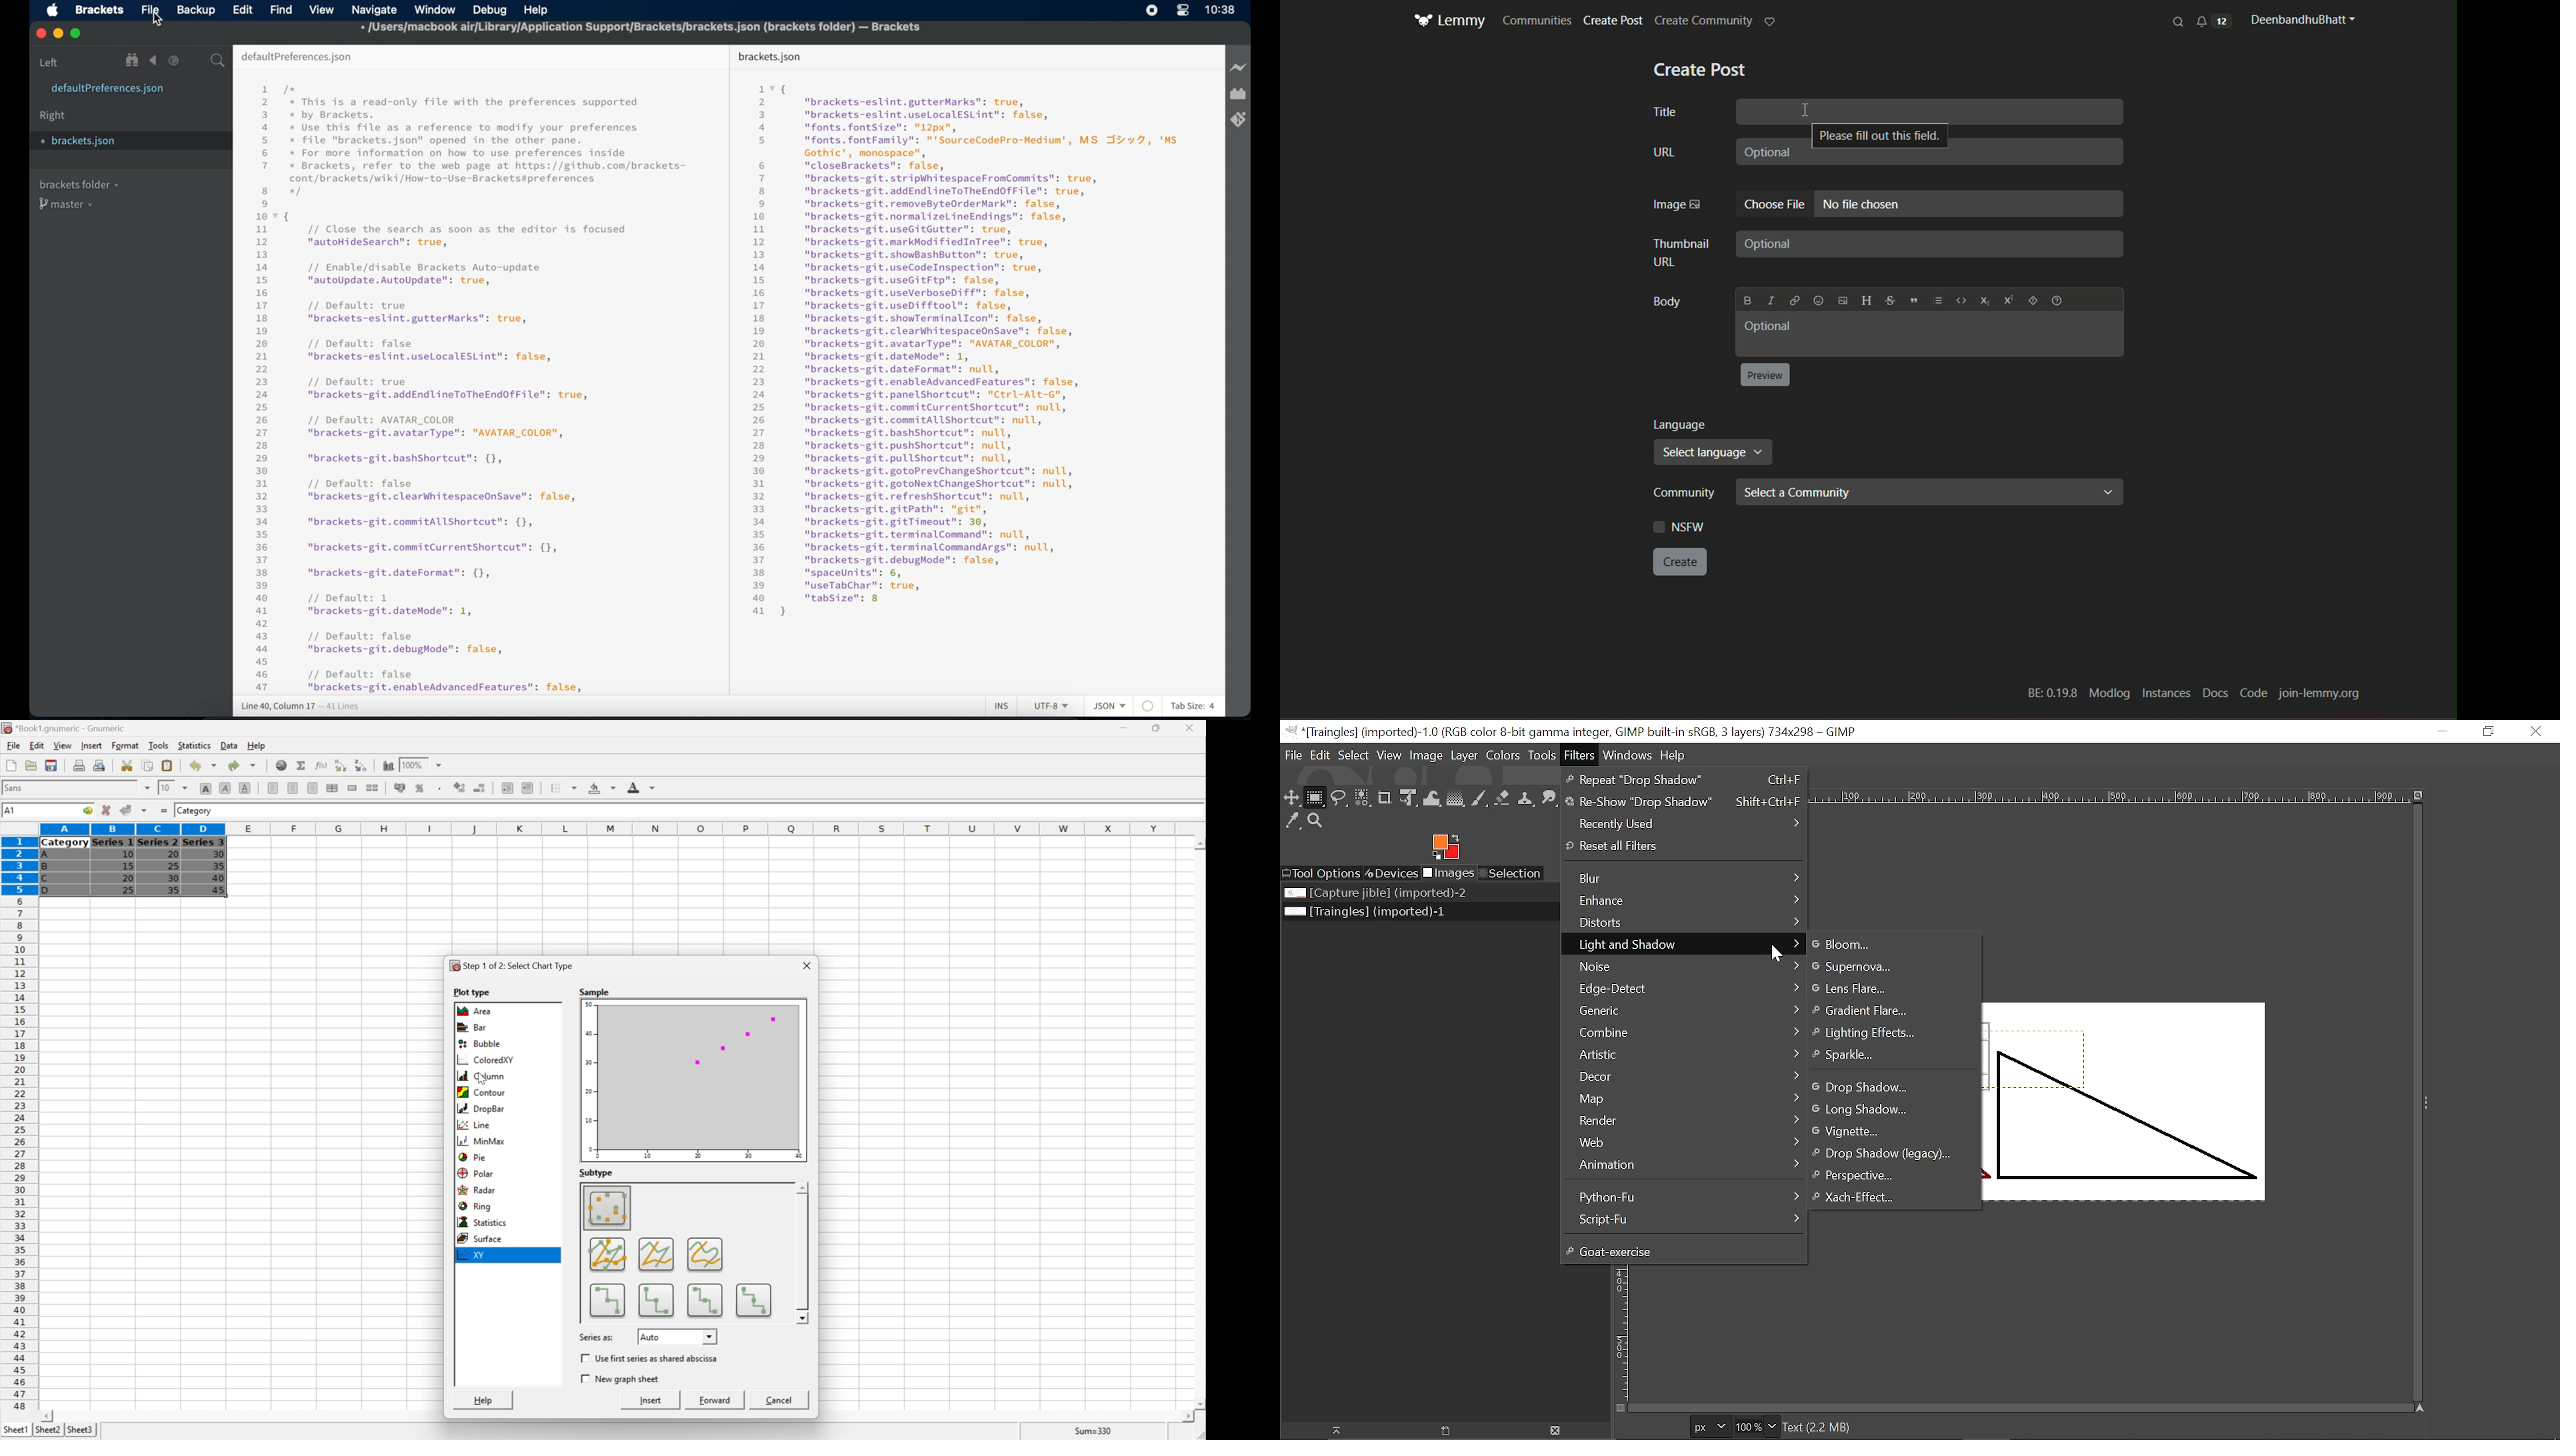 The height and width of the screenshot is (1456, 2576). What do you see at coordinates (694, 1081) in the screenshot?
I see `Sample` at bounding box center [694, 1081].